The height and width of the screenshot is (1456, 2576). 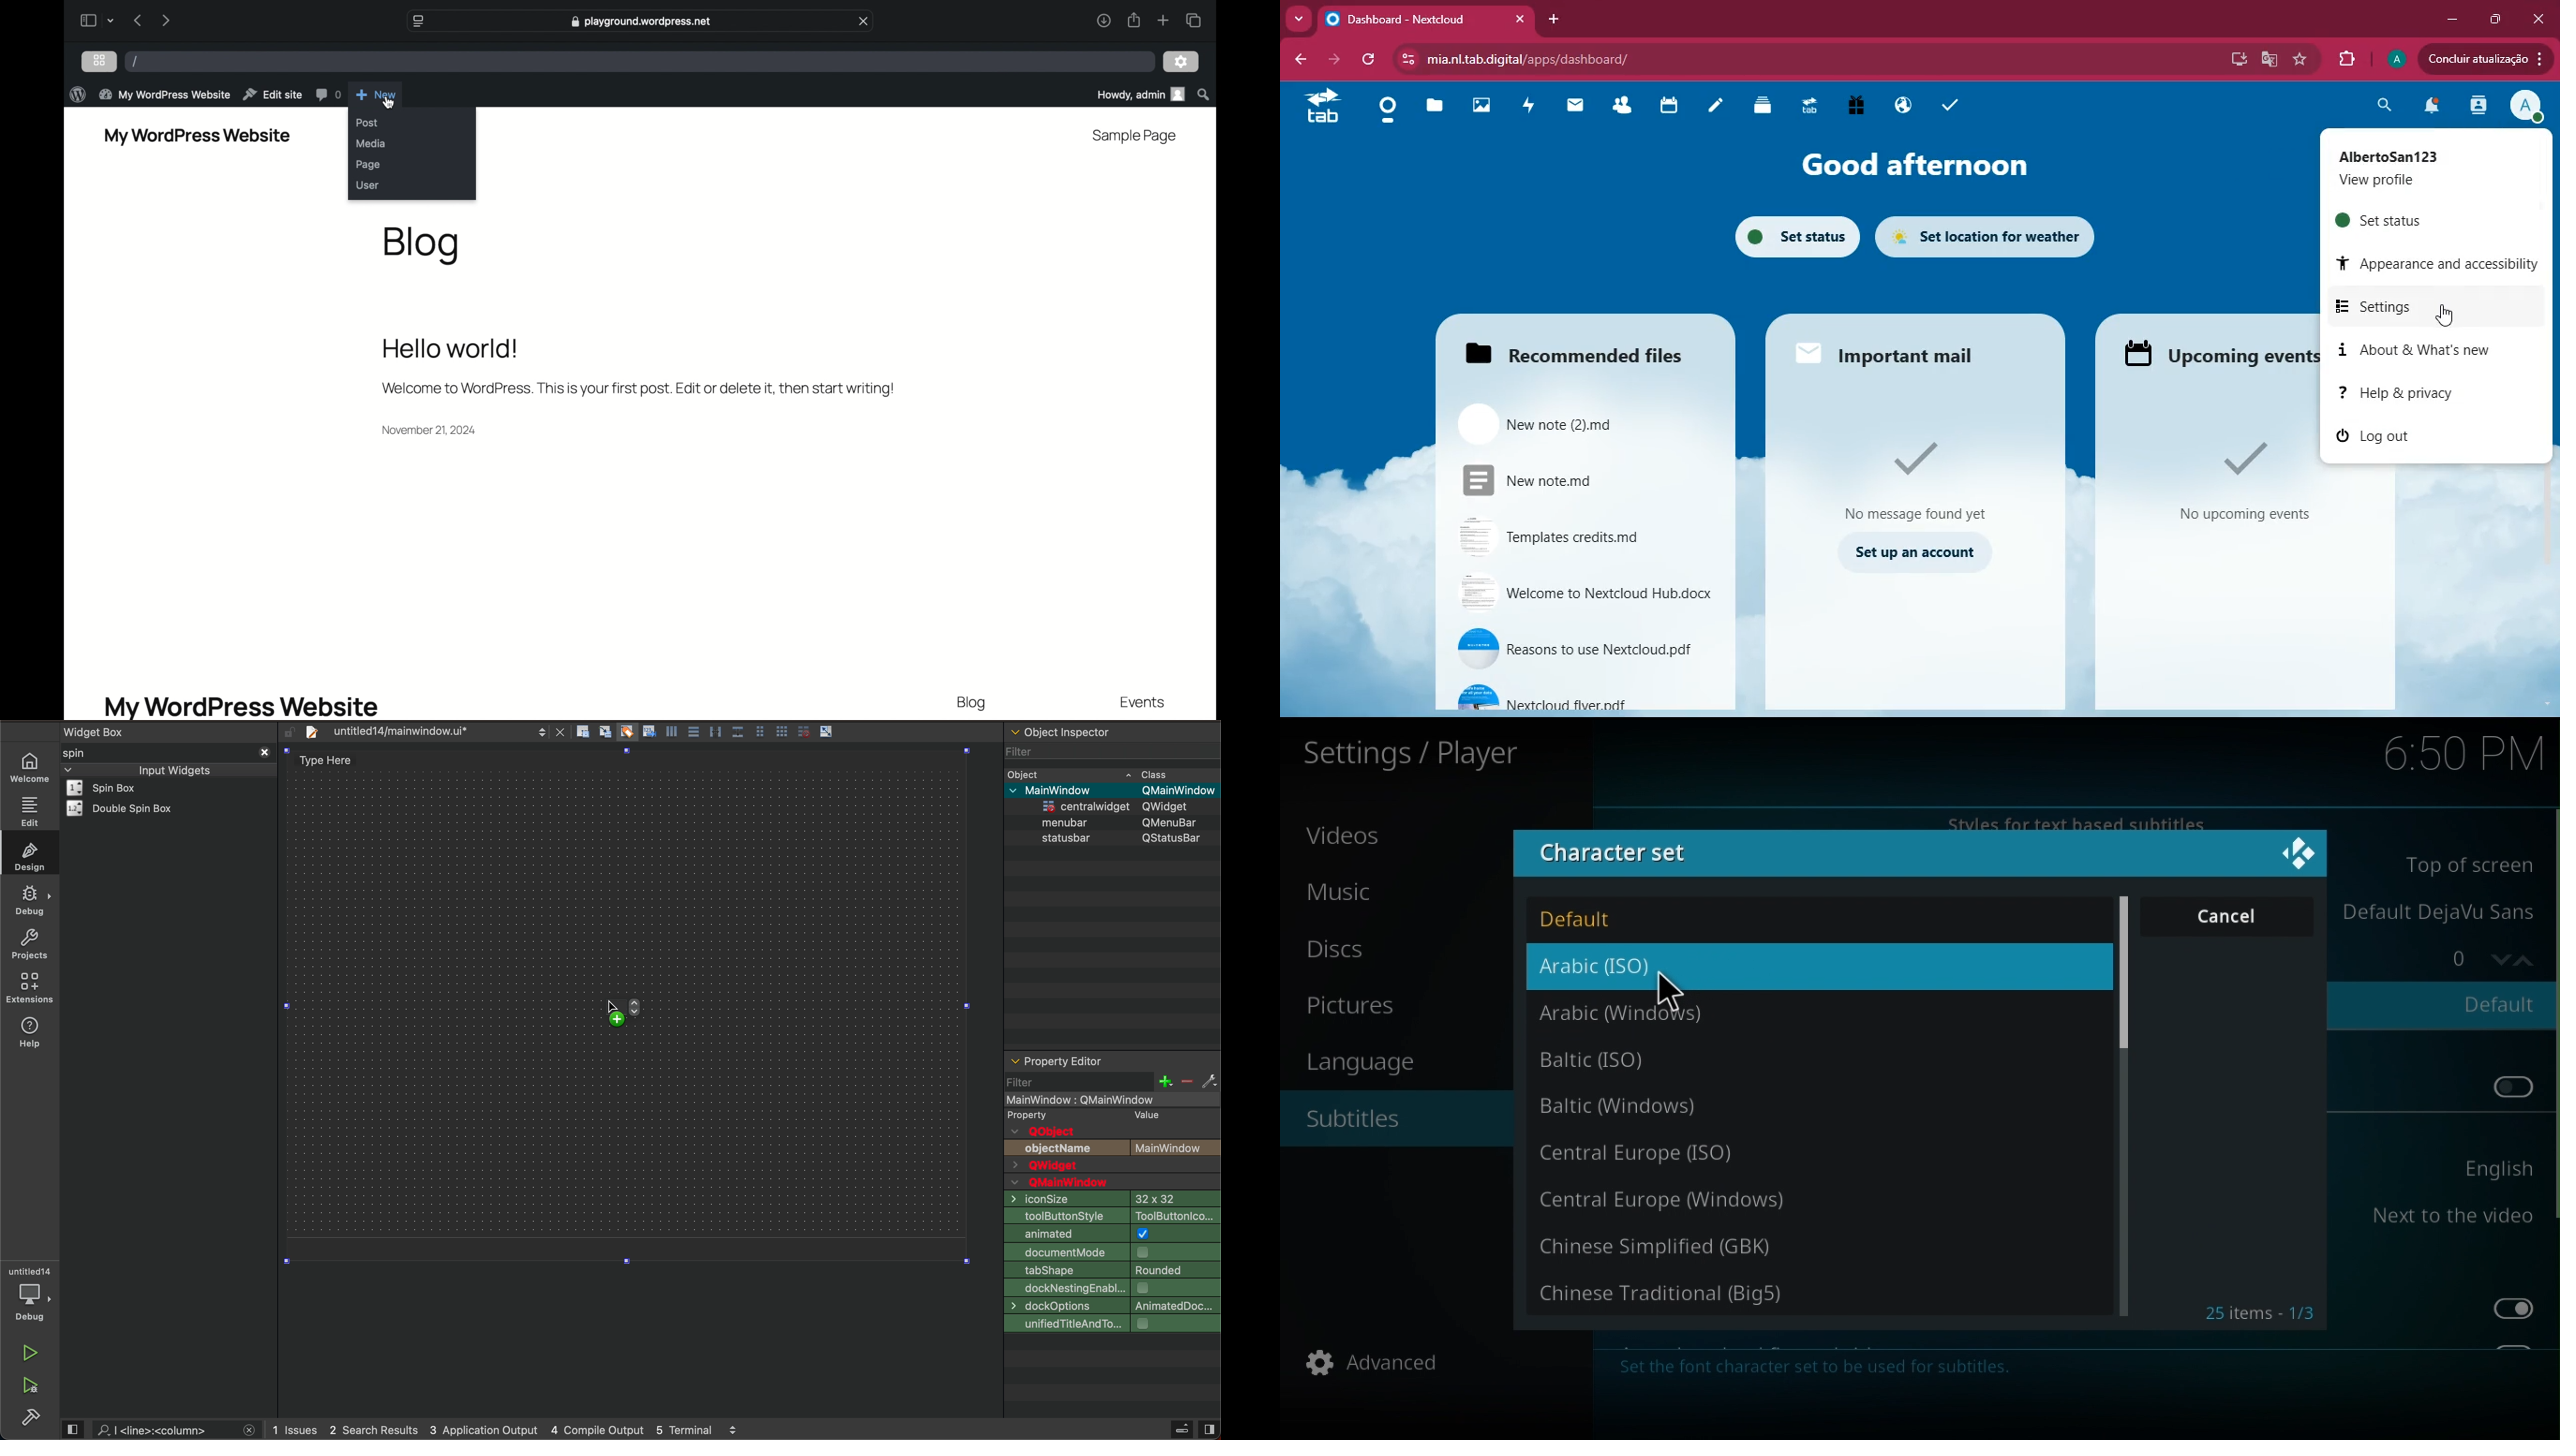 What do you see at coordinates (2230, 915) in the screenshot?
I see `Cancel` at bounding box center [2230, 915].